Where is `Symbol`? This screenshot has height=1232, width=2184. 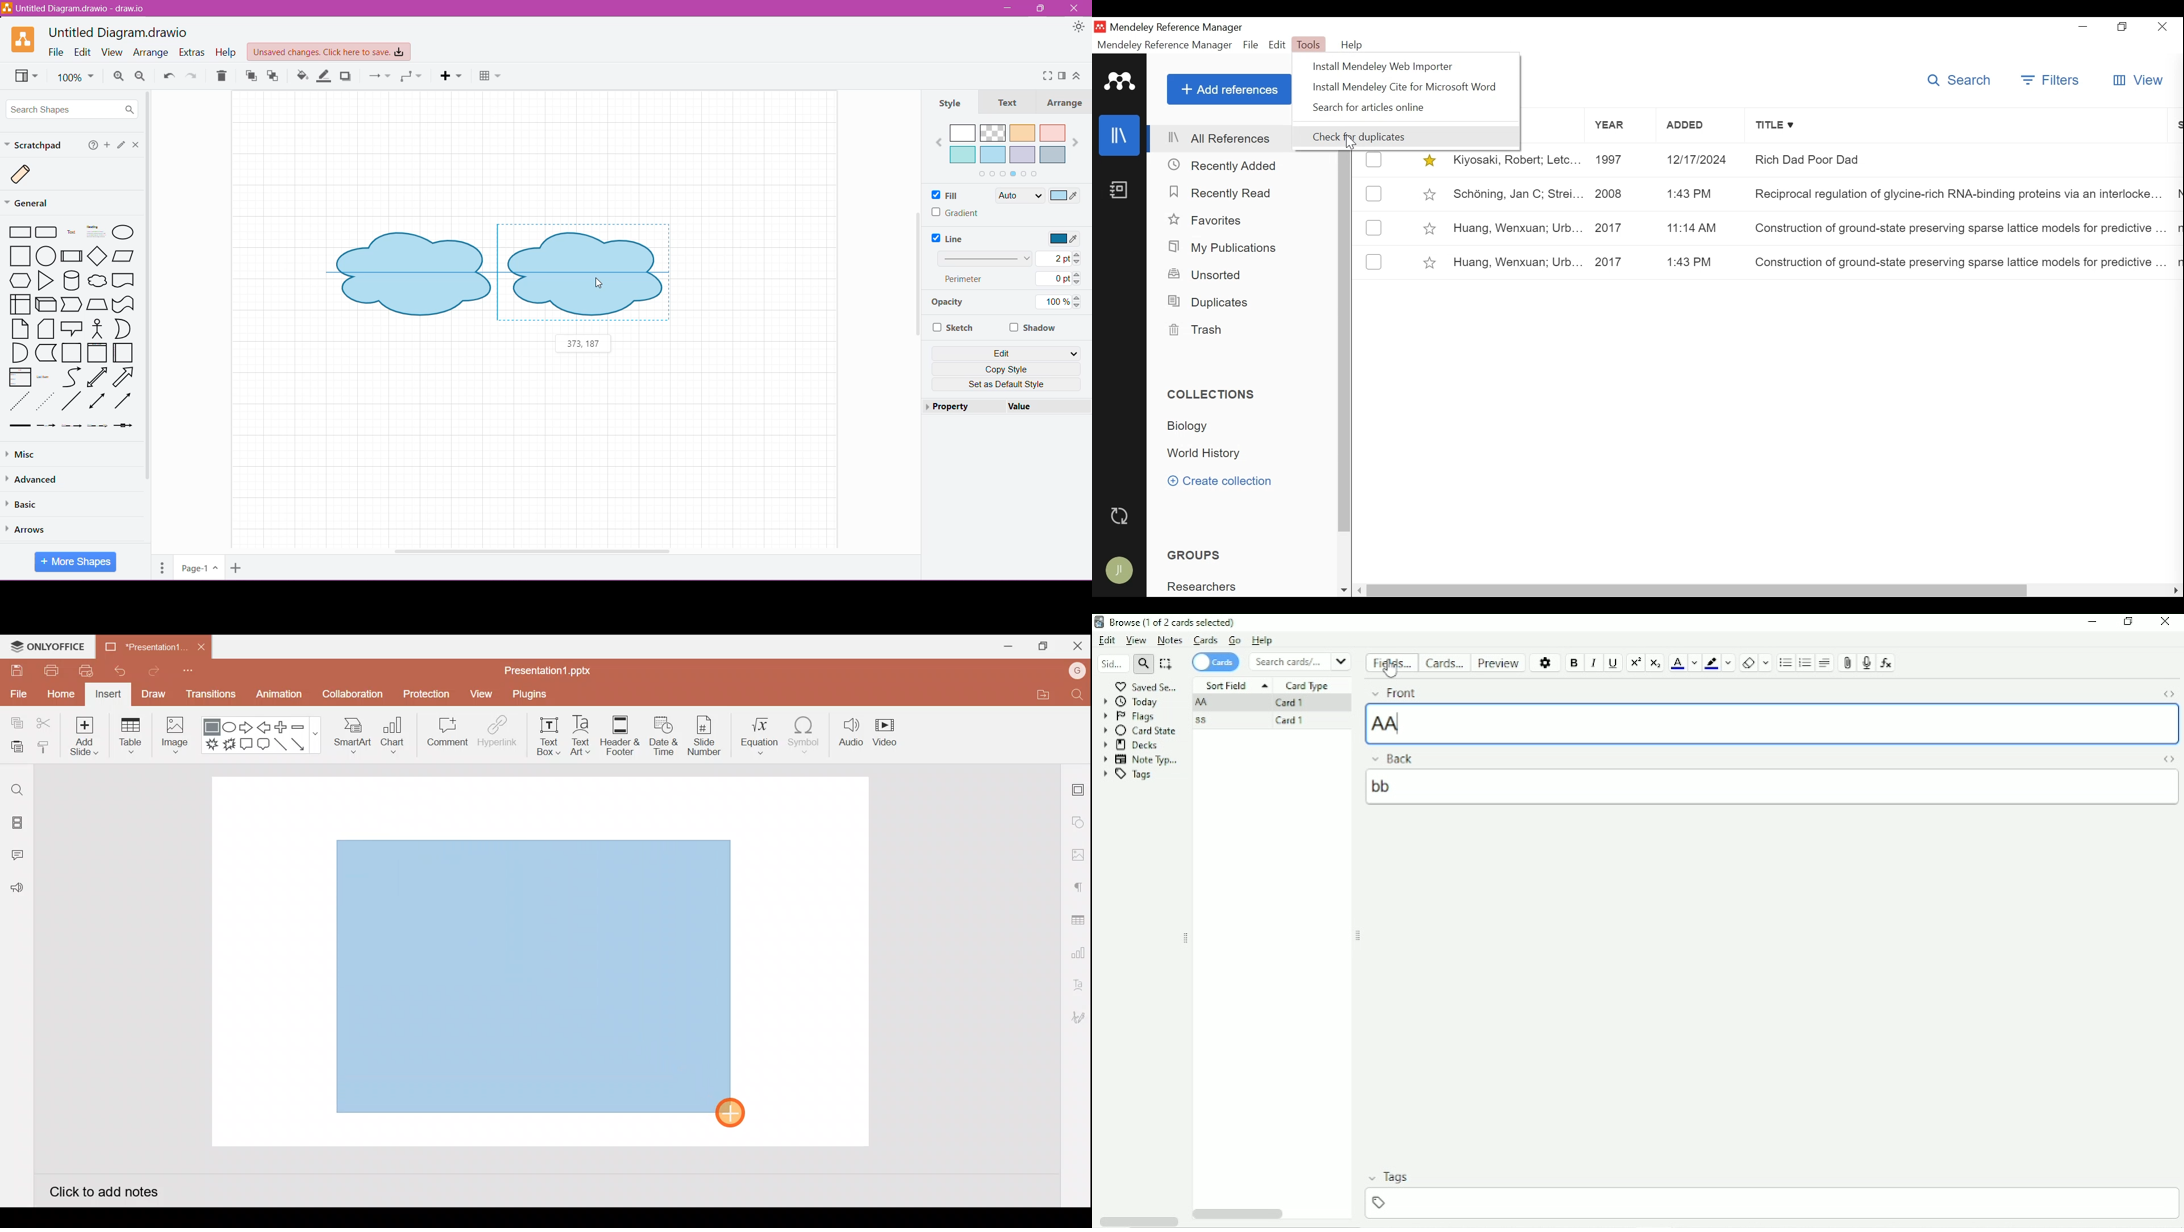
Symbol is located at coordinates (805, 732).